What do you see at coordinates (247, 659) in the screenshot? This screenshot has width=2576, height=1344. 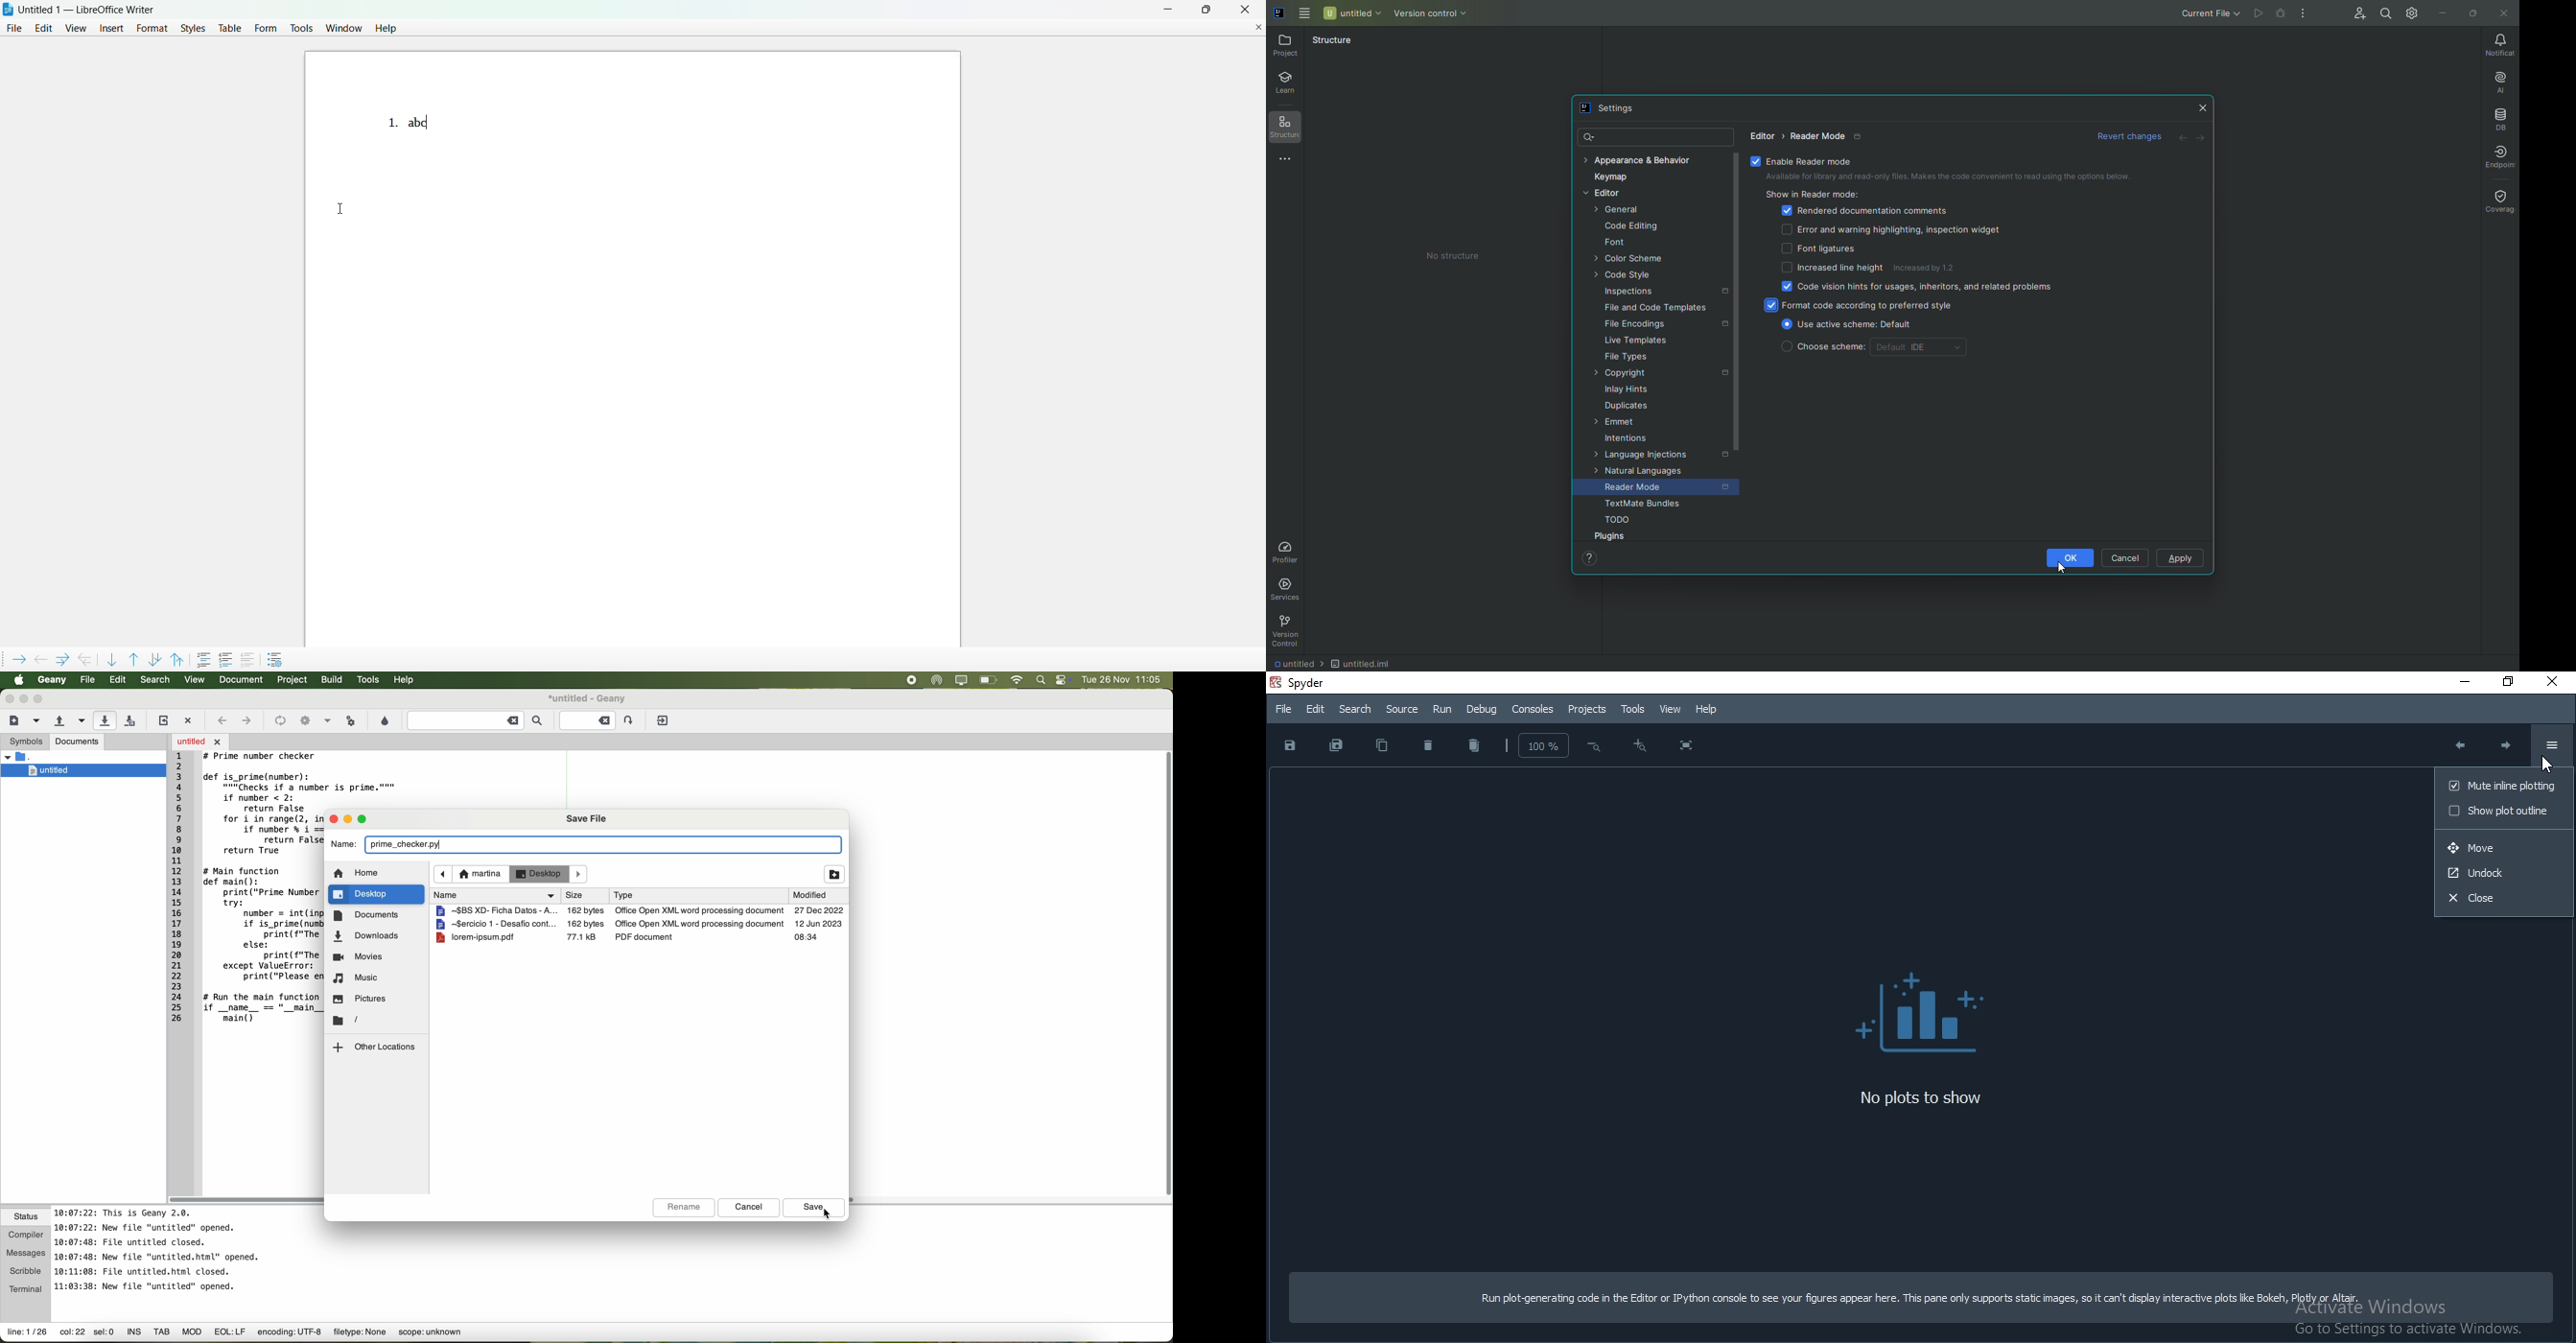 I see `add to list` at bounding box center [247, 659].